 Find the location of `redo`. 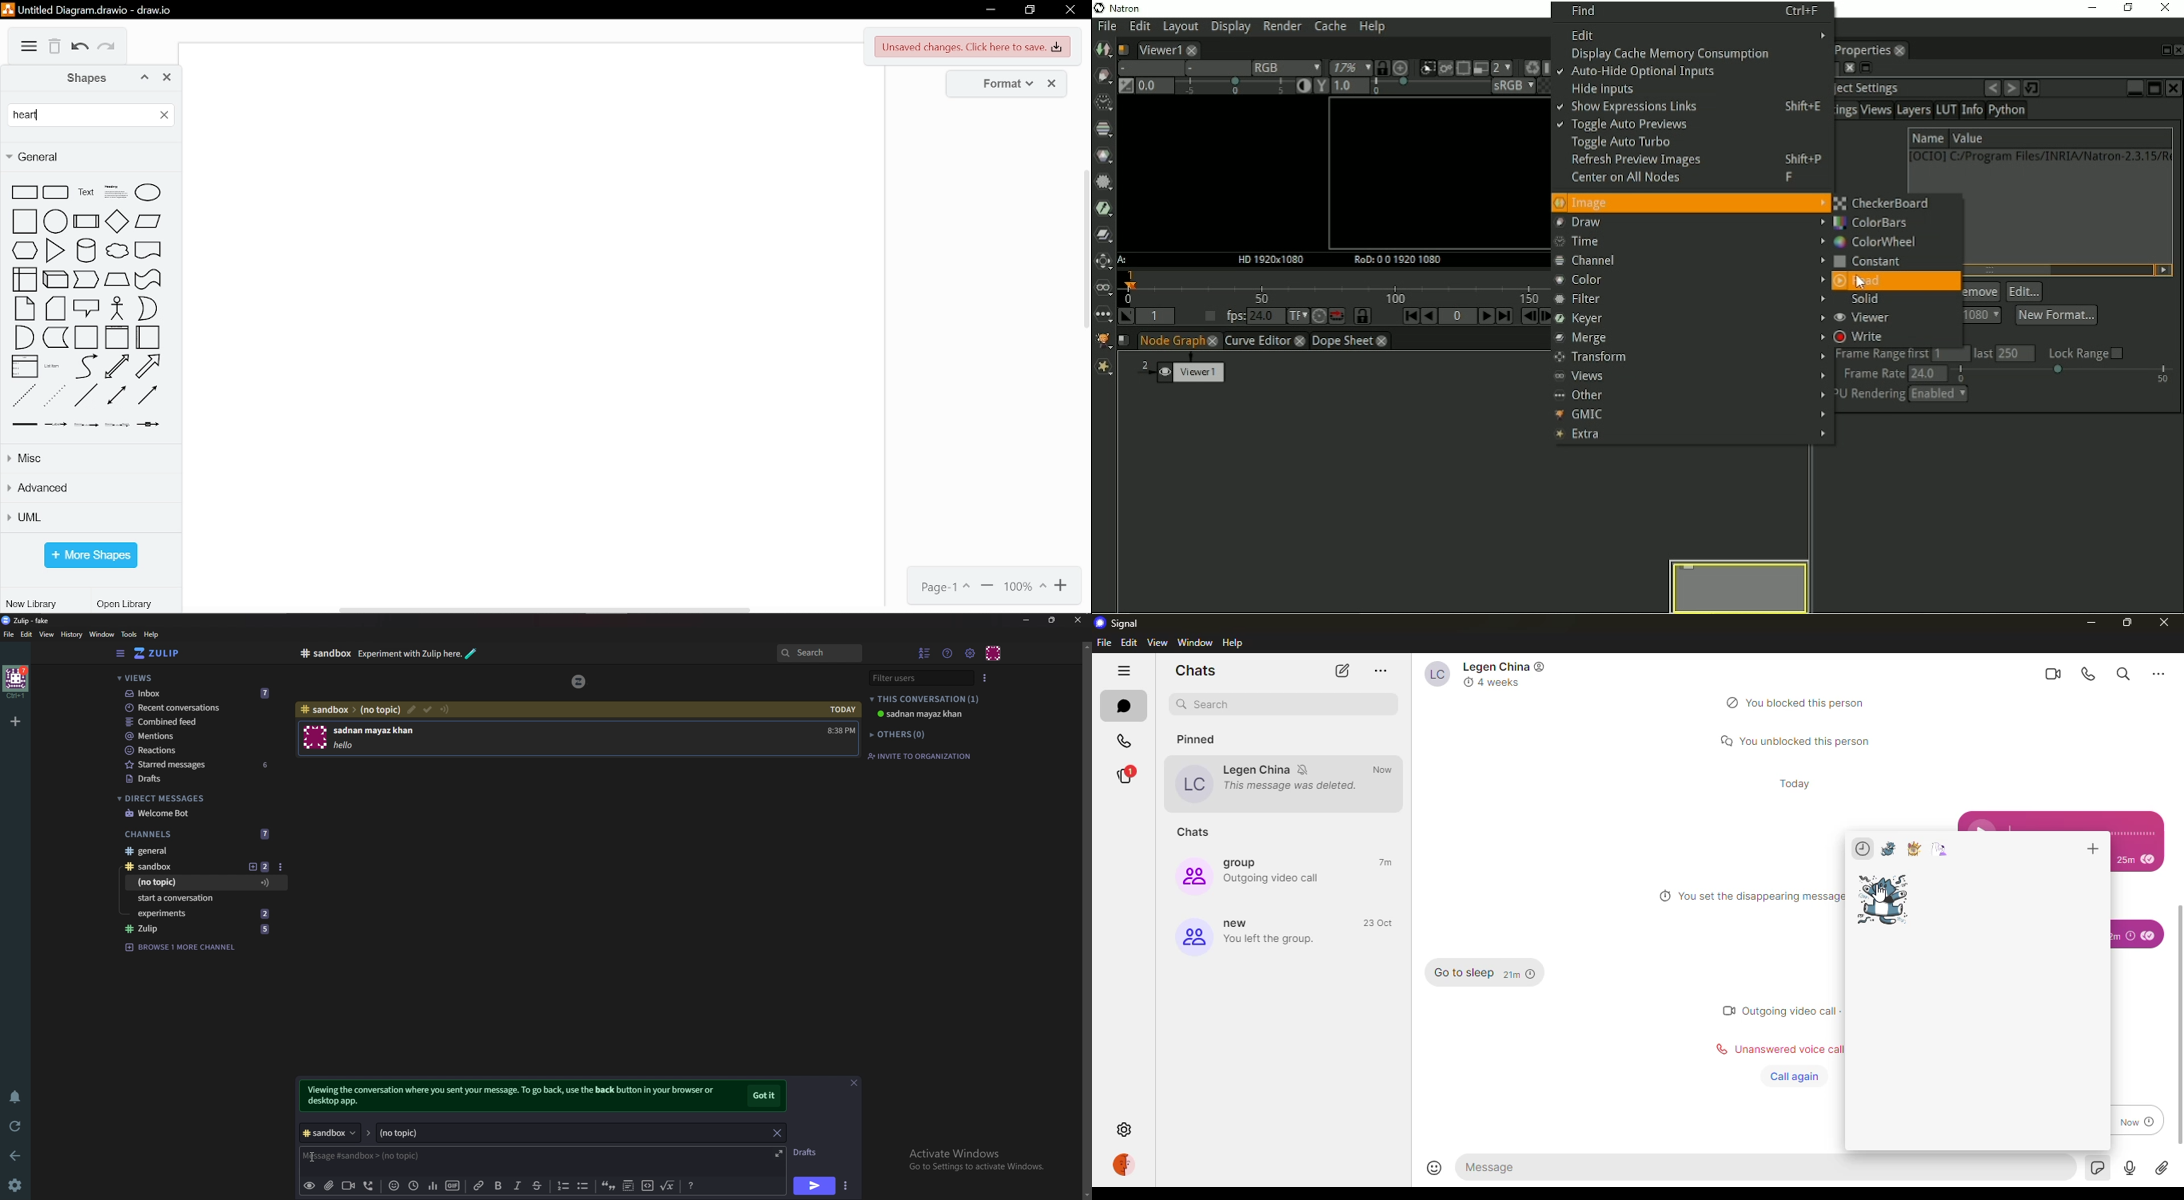

redo is located at coordinates (109, 49).